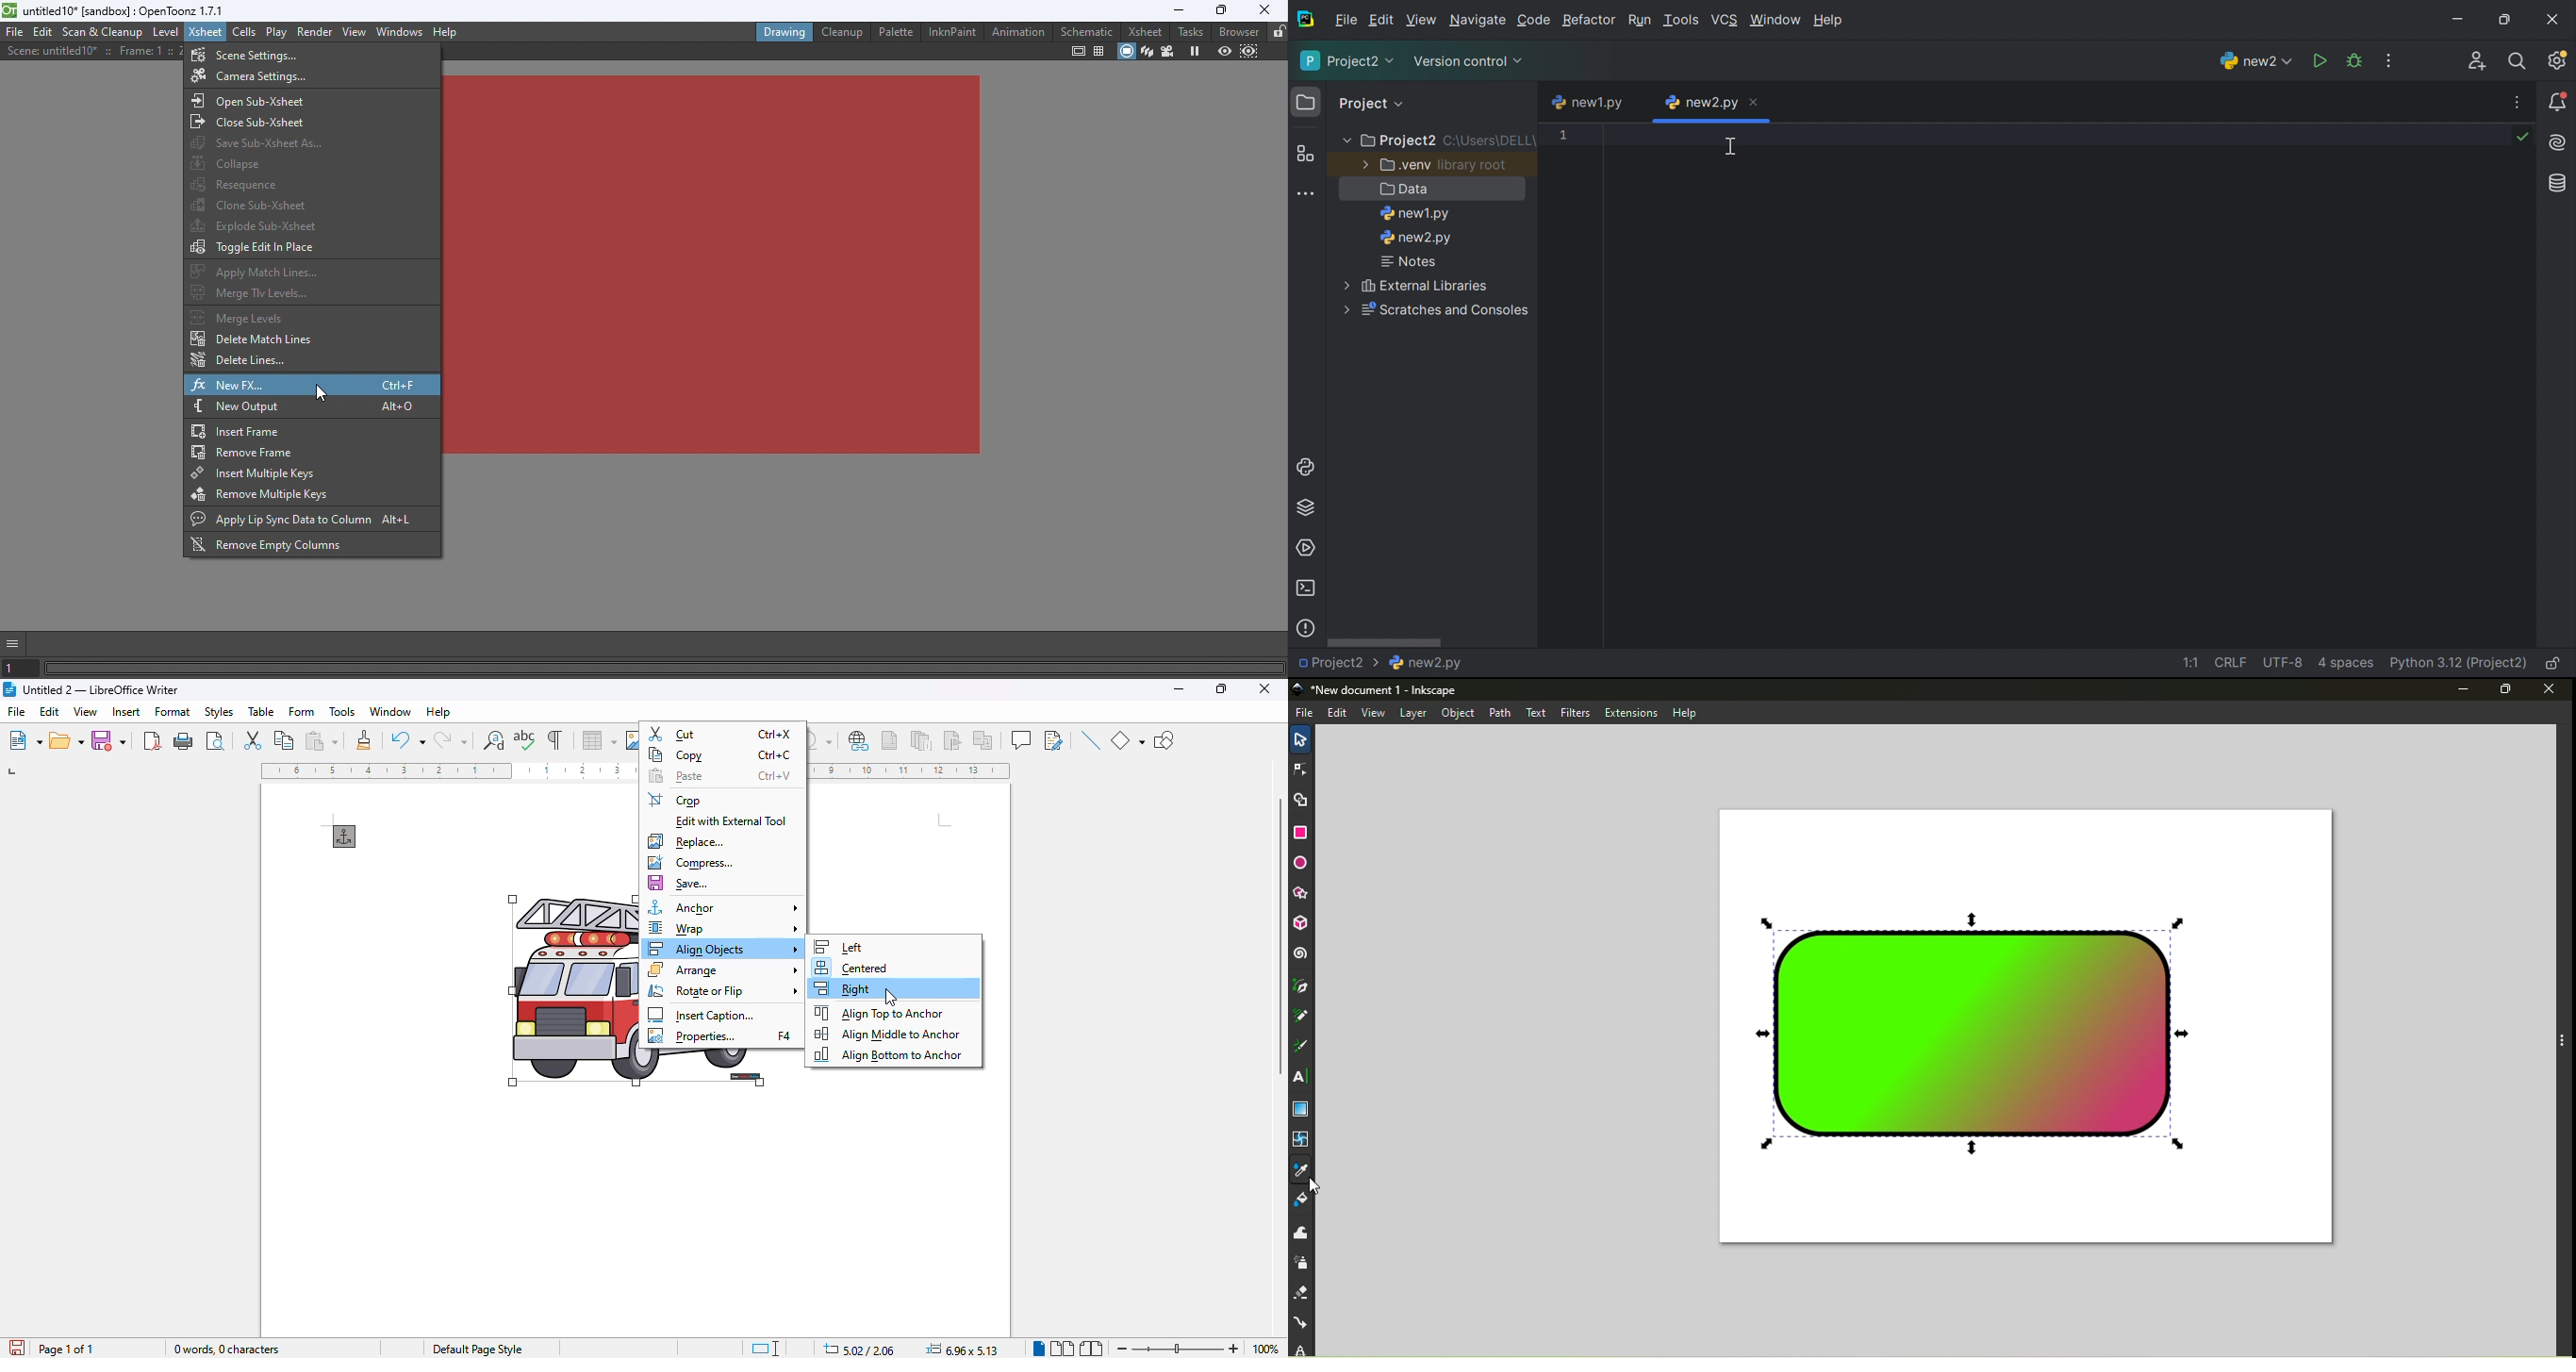  I want to click on Minimize, so click(1176, 10).